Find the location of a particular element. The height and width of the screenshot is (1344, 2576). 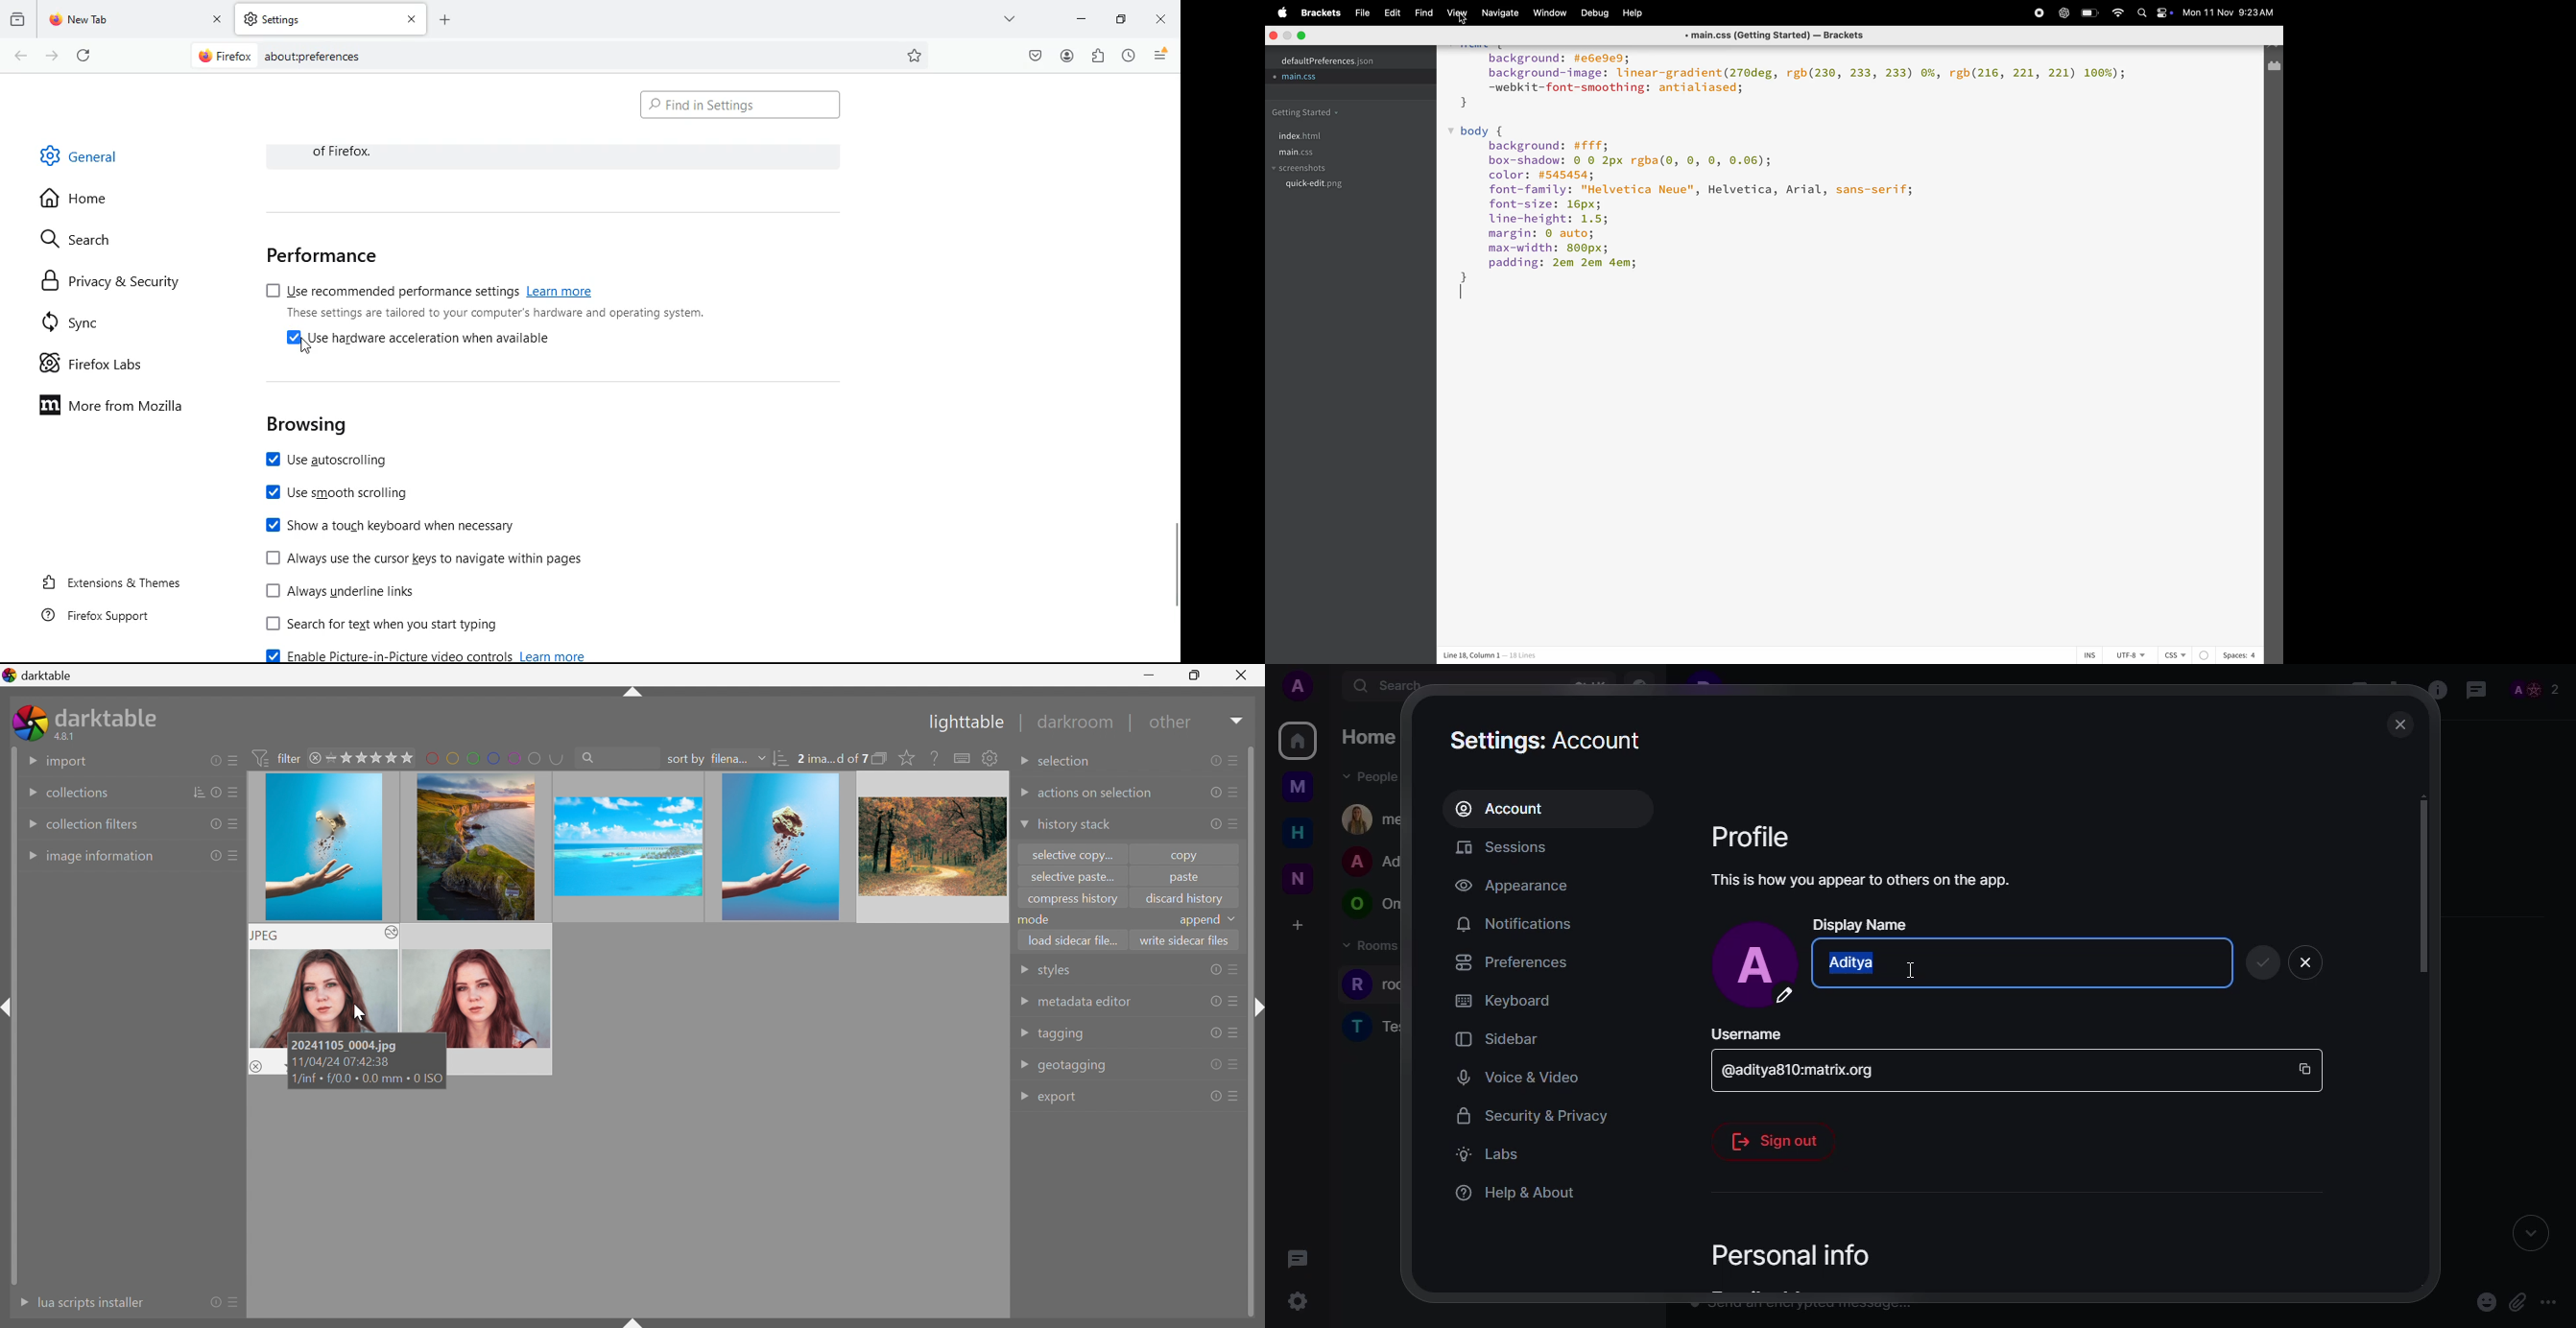

drop down is located at coordinates (1235, 919).